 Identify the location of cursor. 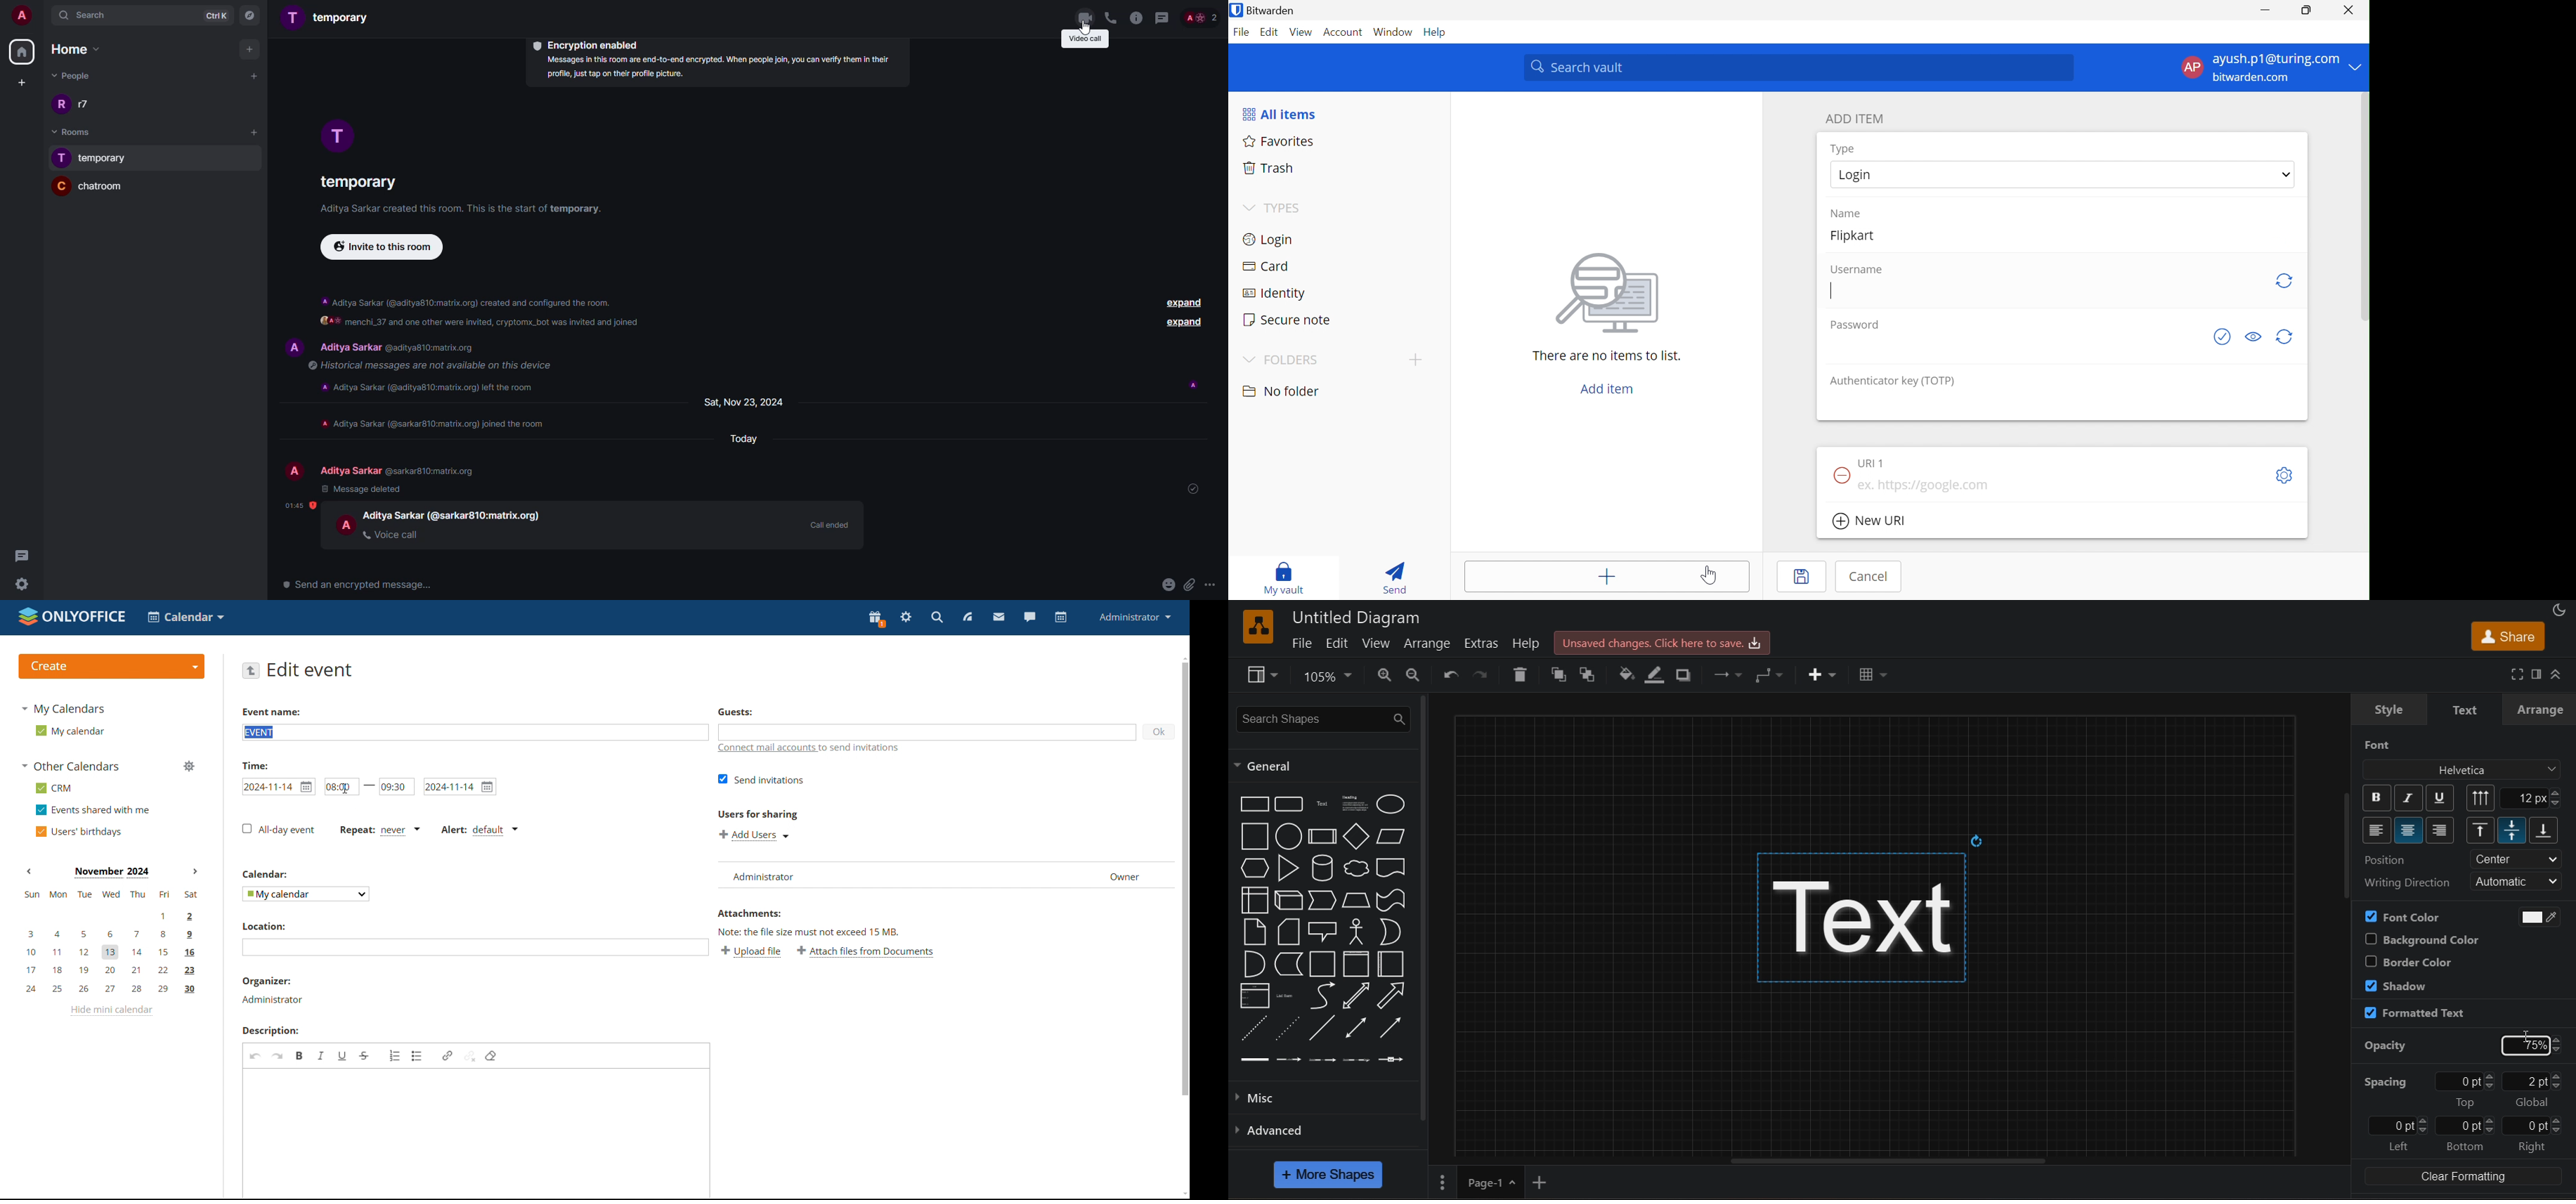
(347, 790).